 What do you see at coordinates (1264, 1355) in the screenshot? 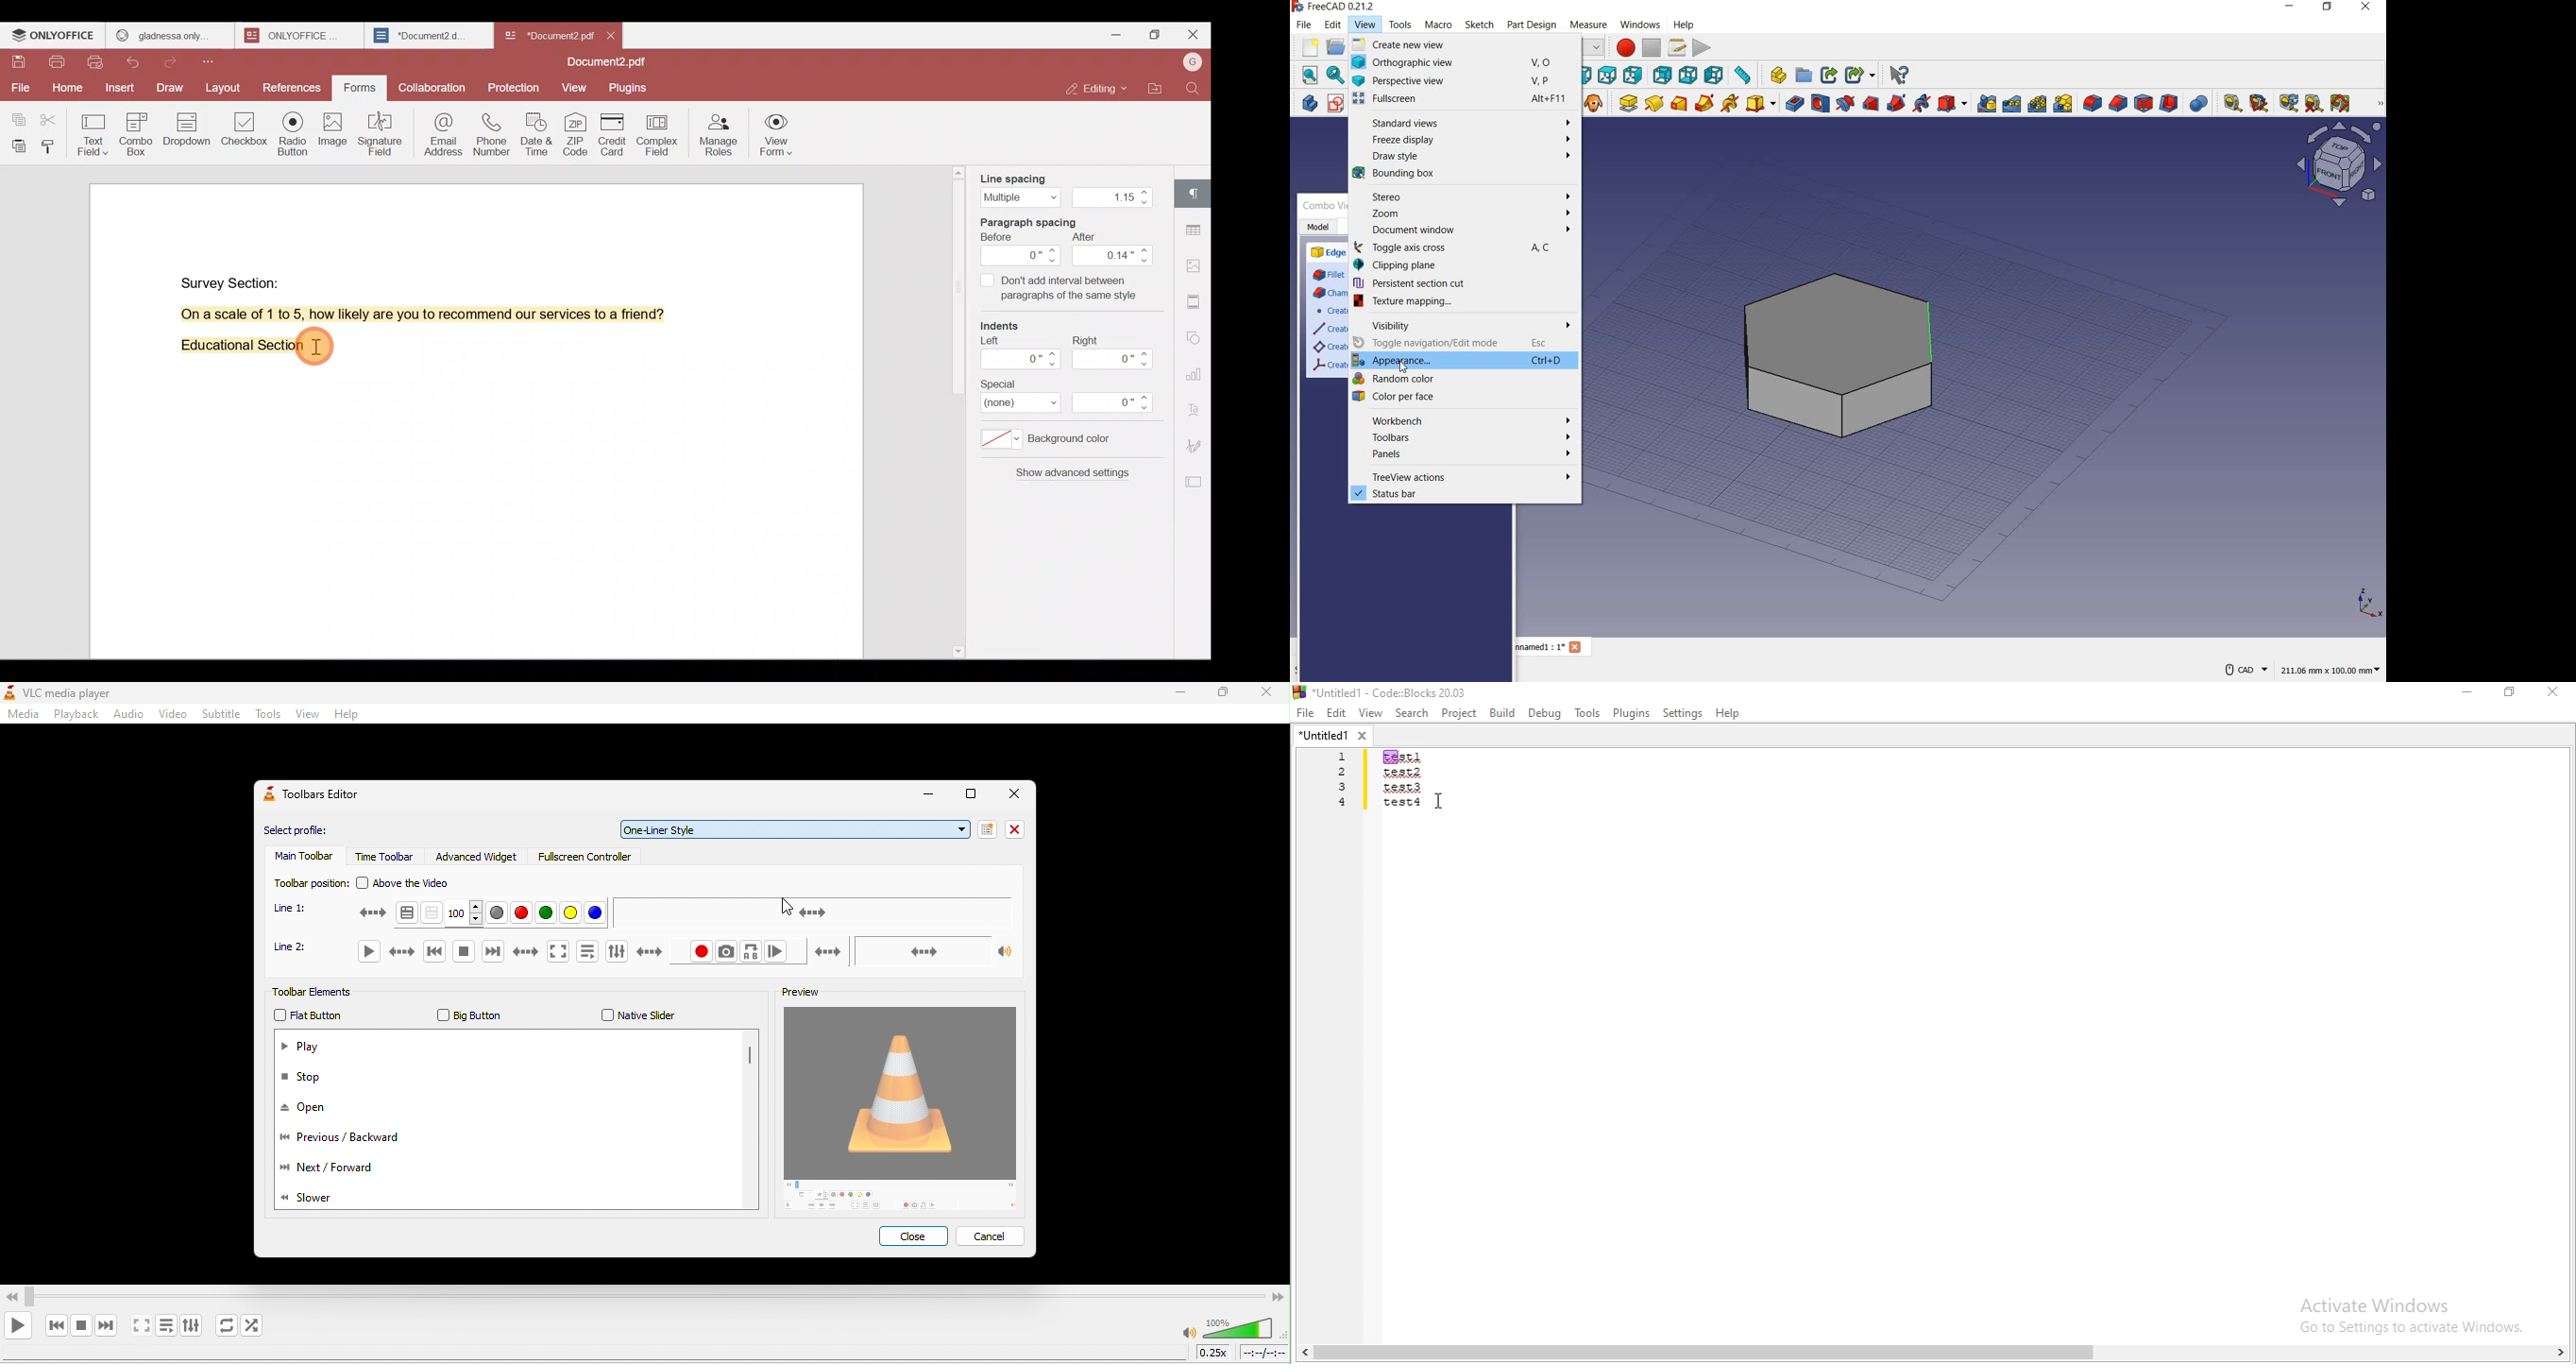
I see `timeline` at bounding box center [1264, 1355].